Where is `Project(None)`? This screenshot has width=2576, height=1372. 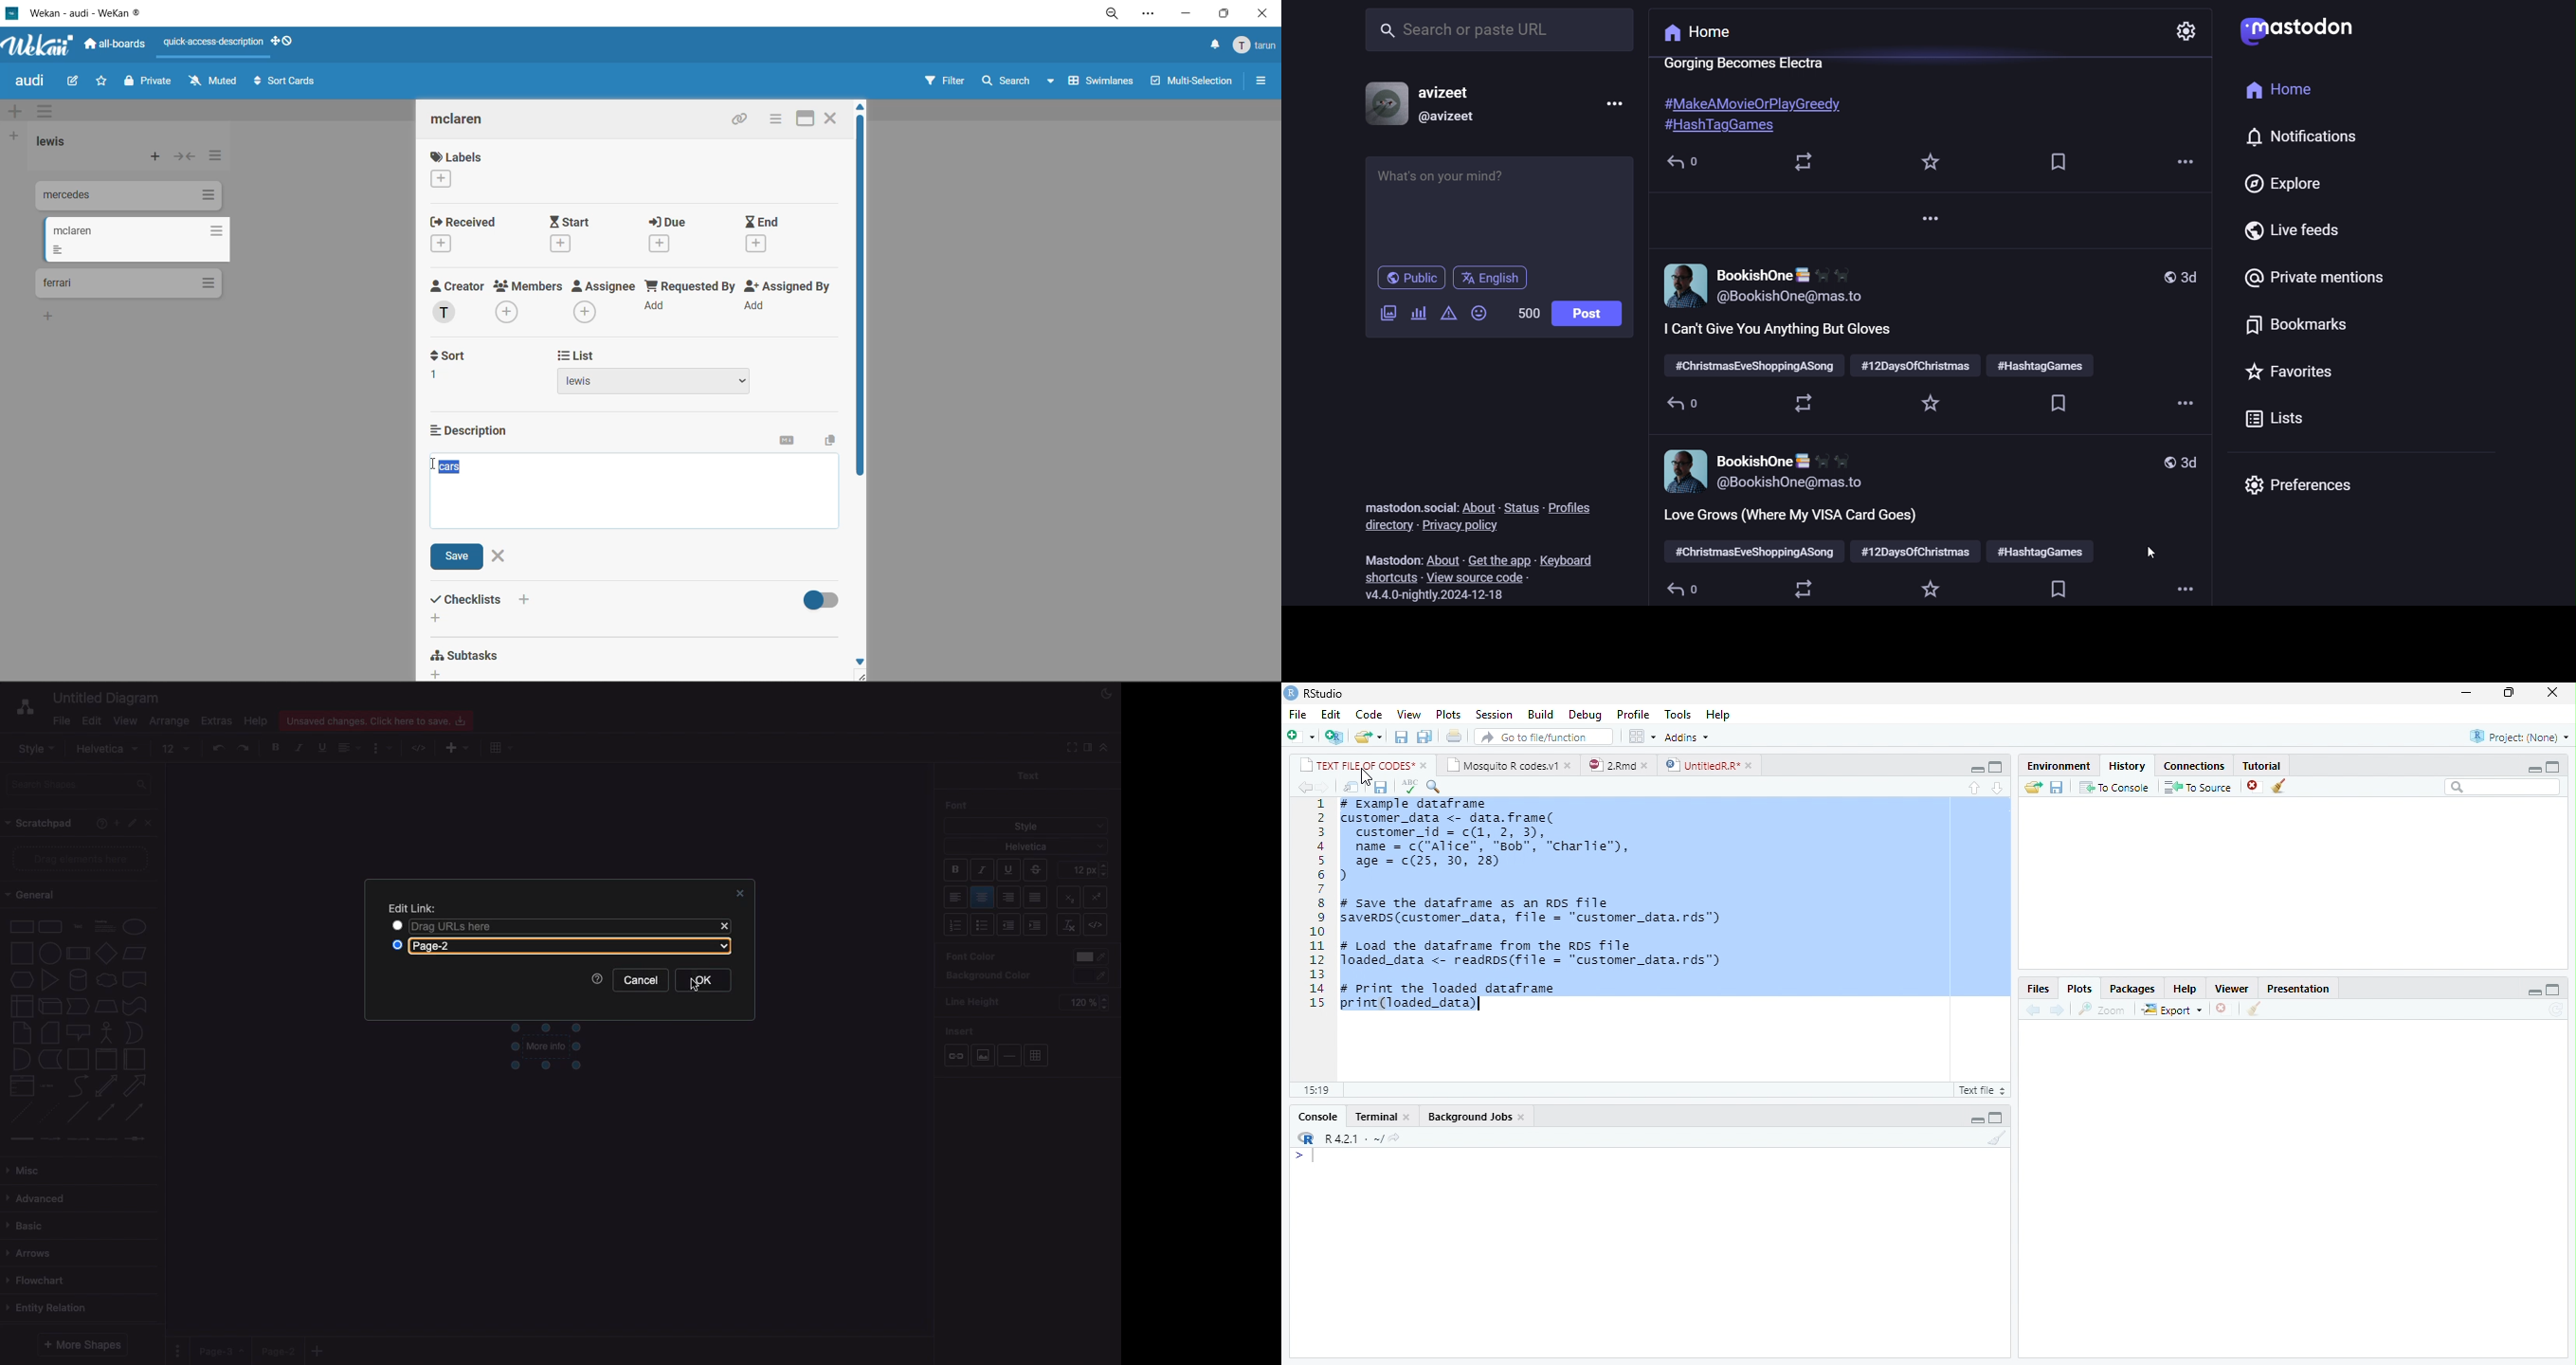 Project(None) is located at coordinates (2520, 737).